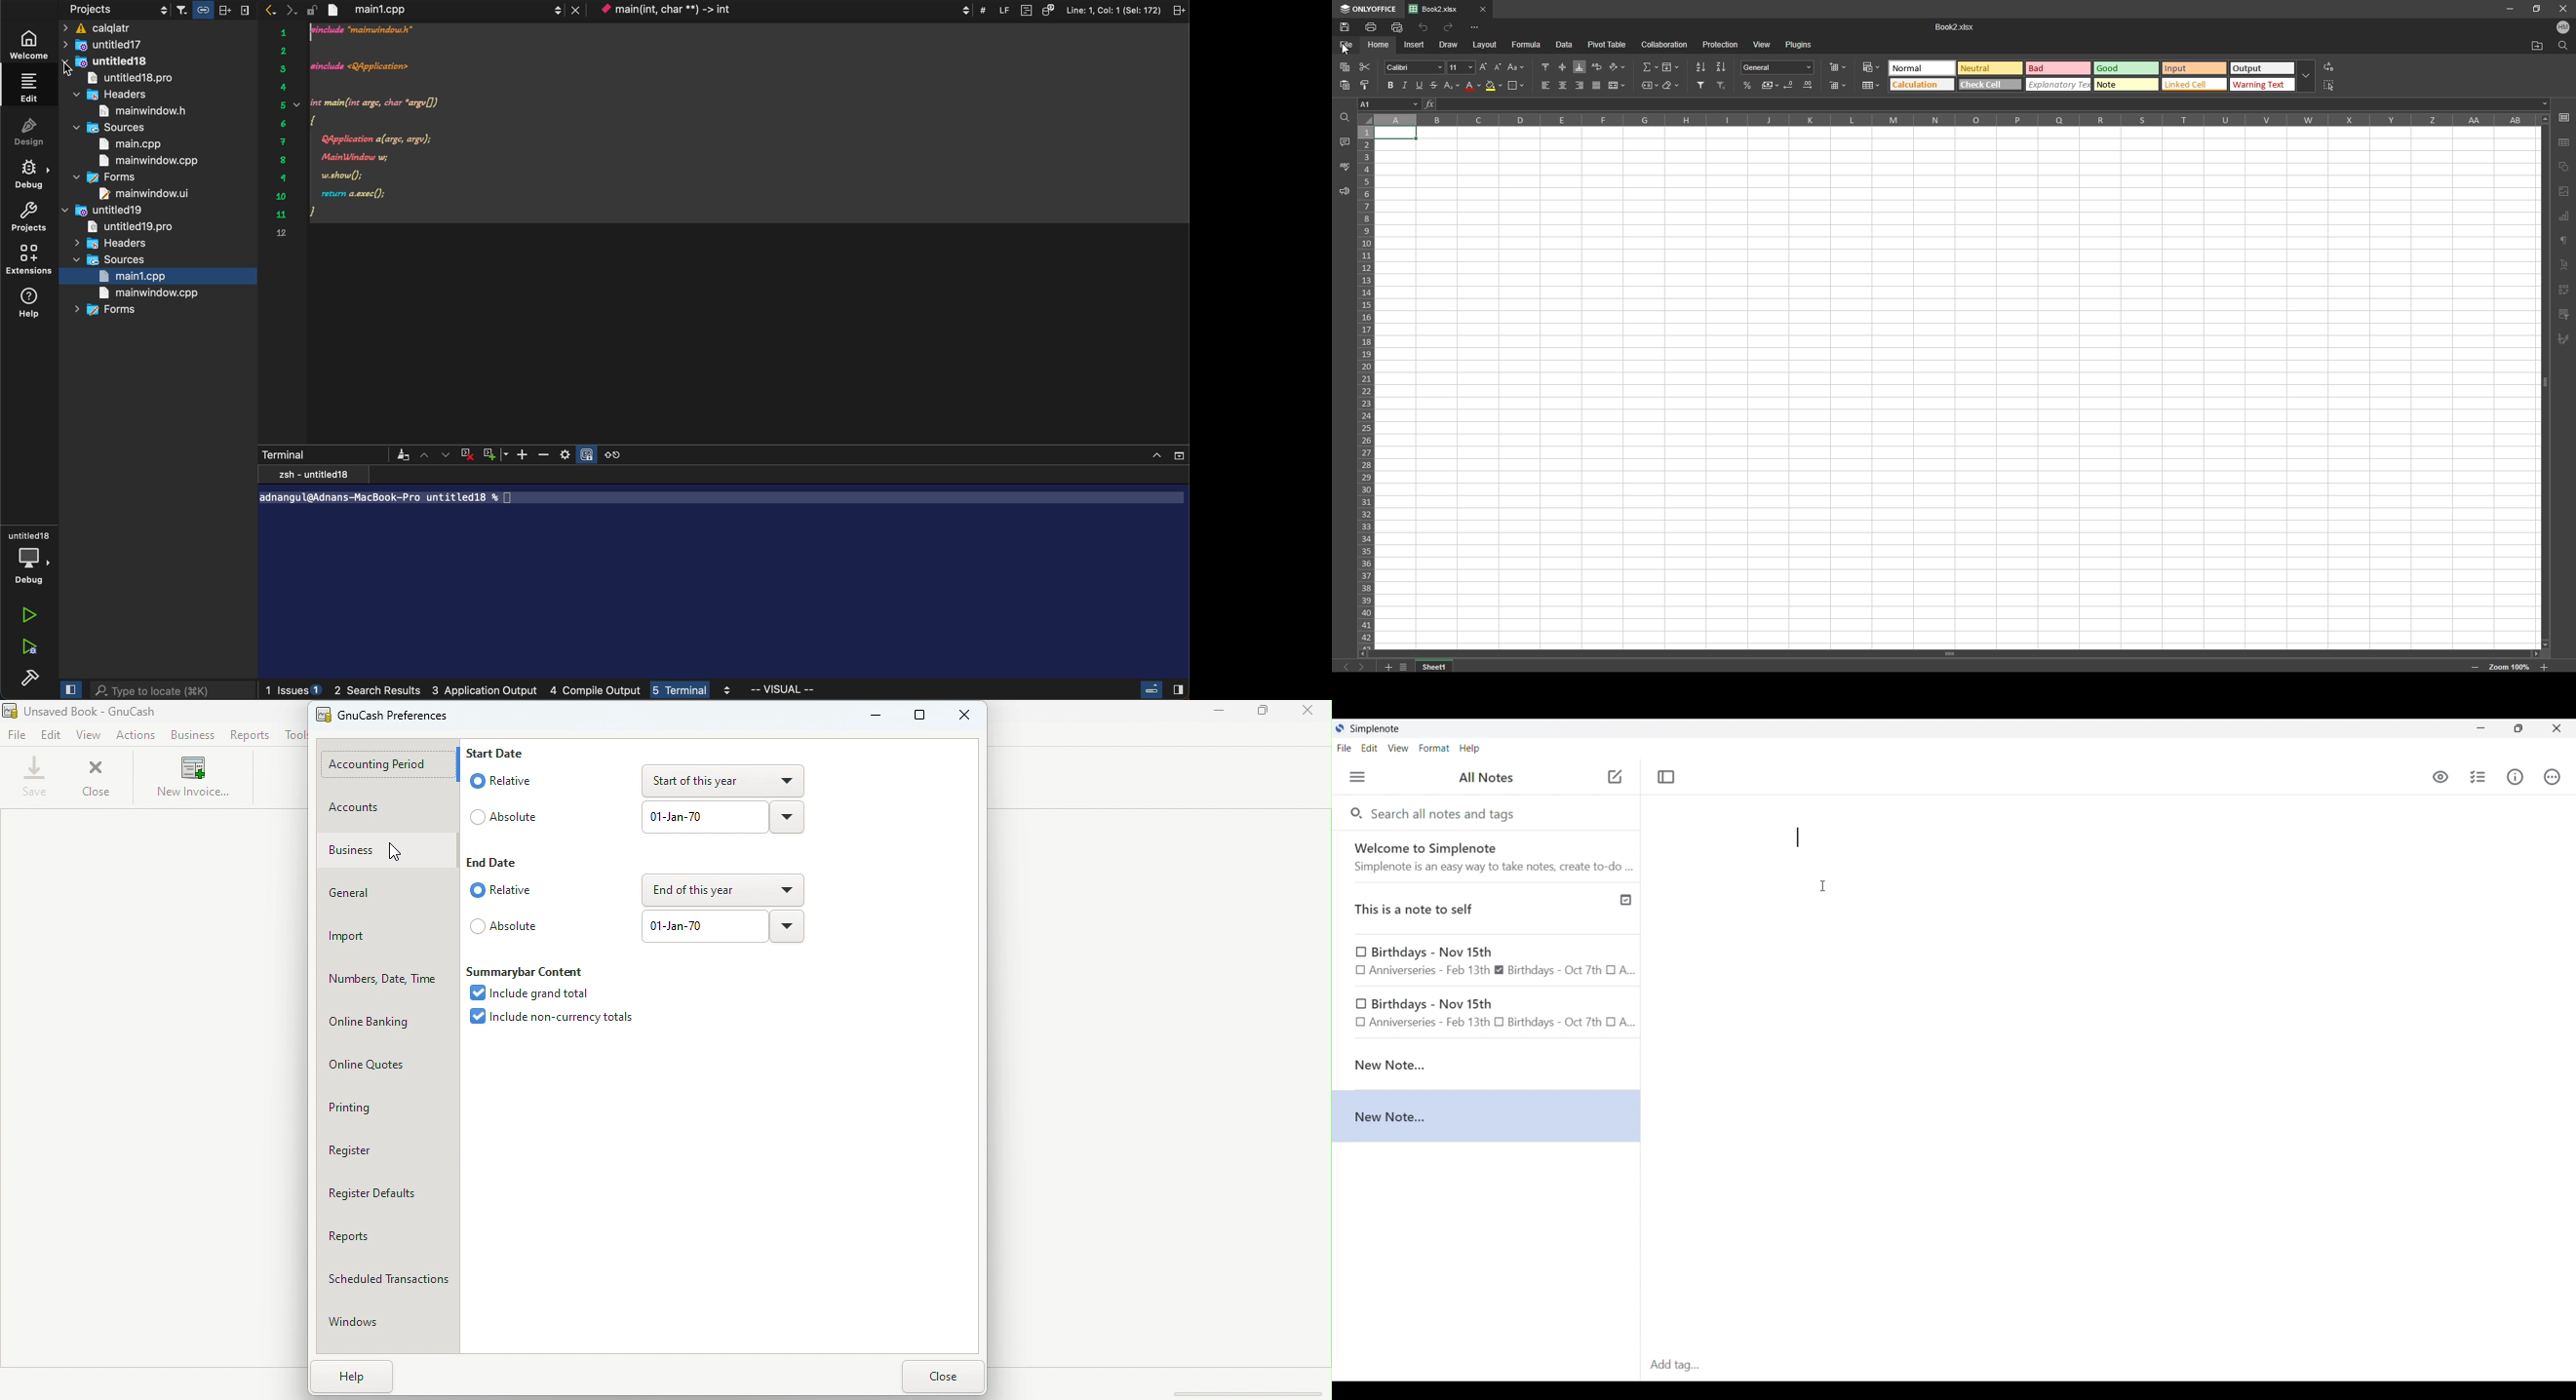 The image size is (2576, 1400). Describe the element at coordinates (1872, 67) in the screenshot. I see `conditional formatting` at that location.